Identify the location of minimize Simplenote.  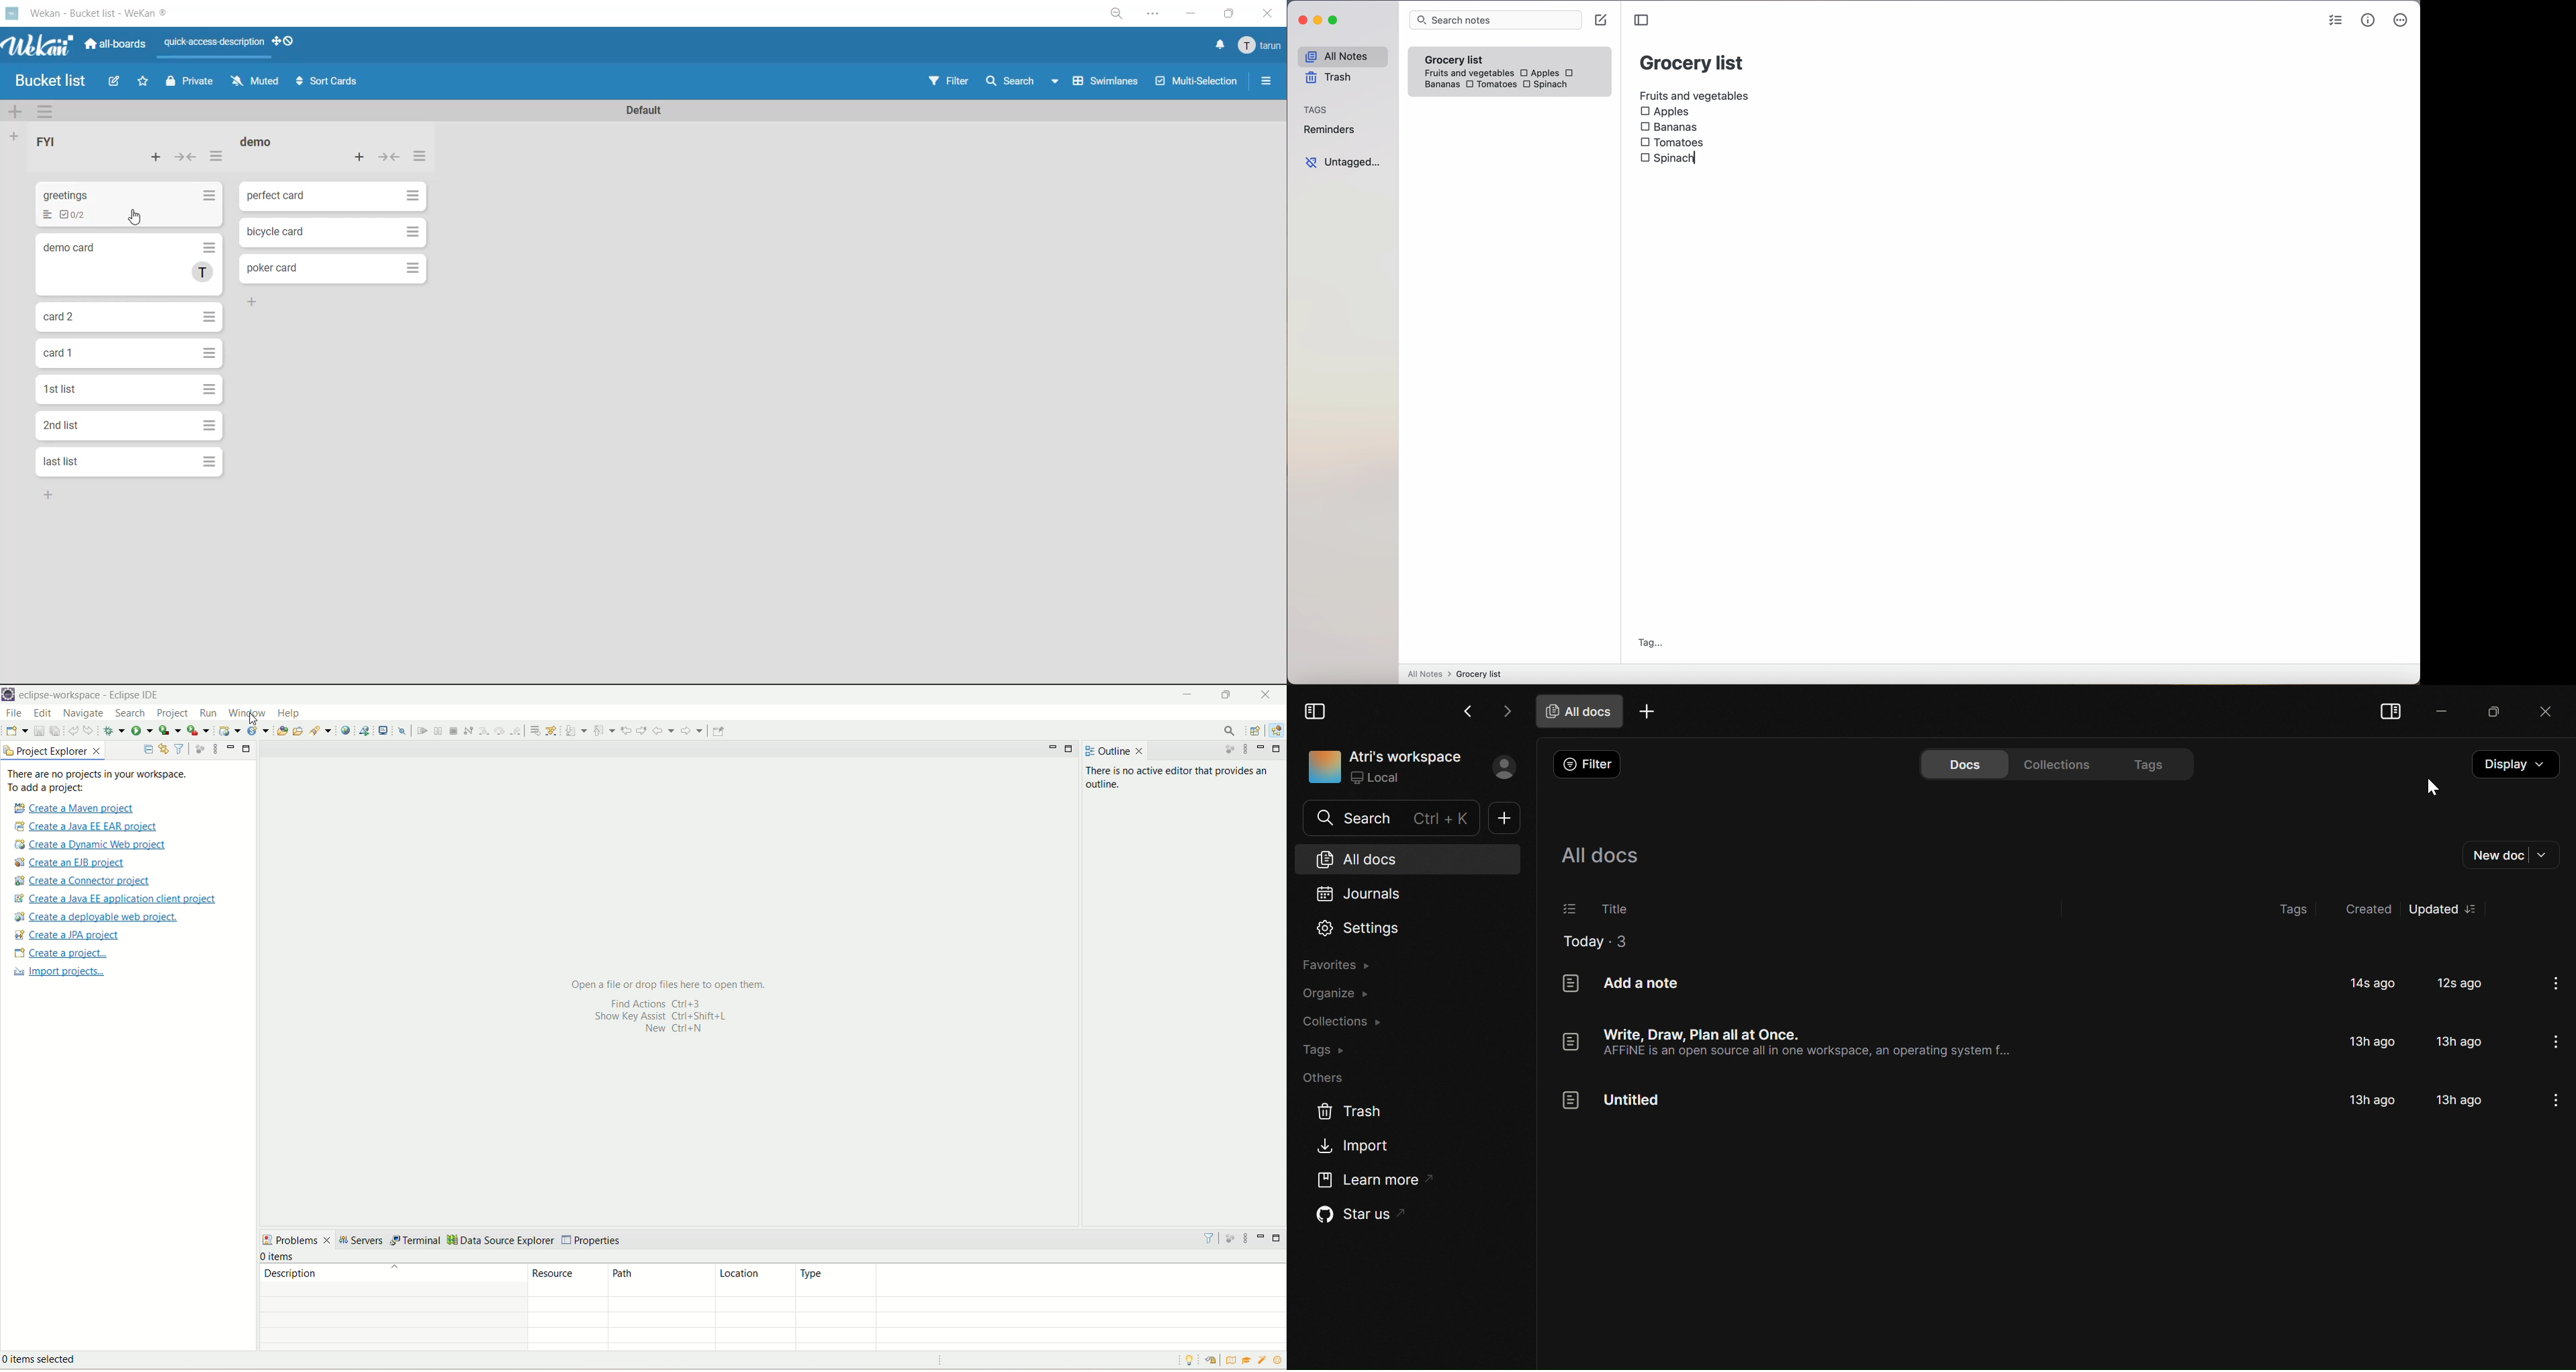
(1320, 22).